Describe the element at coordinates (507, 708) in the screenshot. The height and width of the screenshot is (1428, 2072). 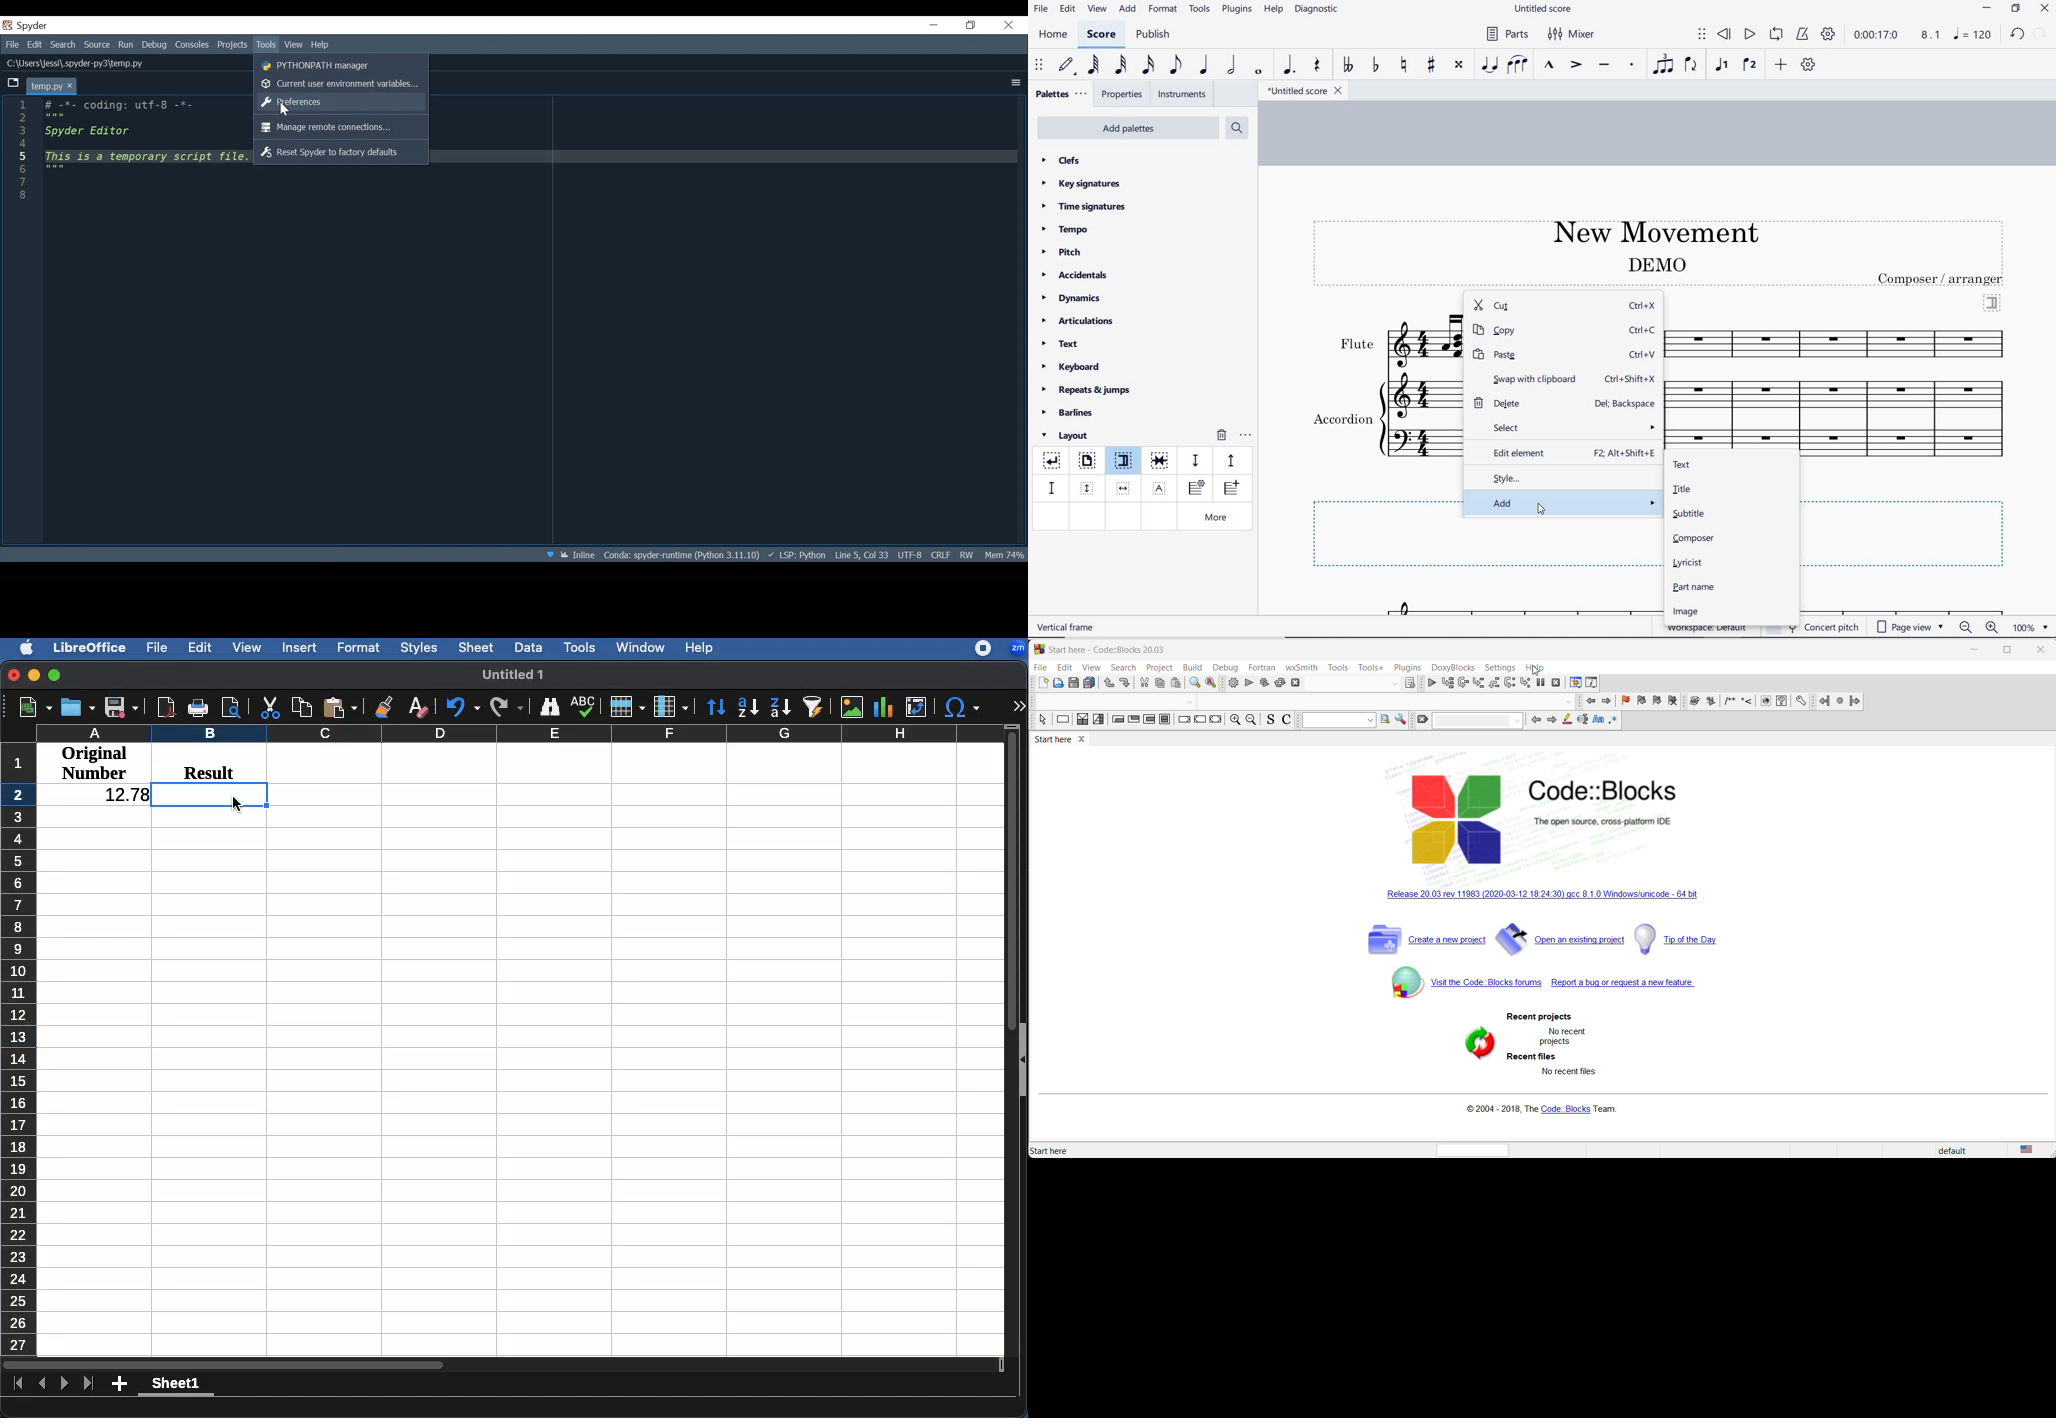
I see `Redo` at that location.